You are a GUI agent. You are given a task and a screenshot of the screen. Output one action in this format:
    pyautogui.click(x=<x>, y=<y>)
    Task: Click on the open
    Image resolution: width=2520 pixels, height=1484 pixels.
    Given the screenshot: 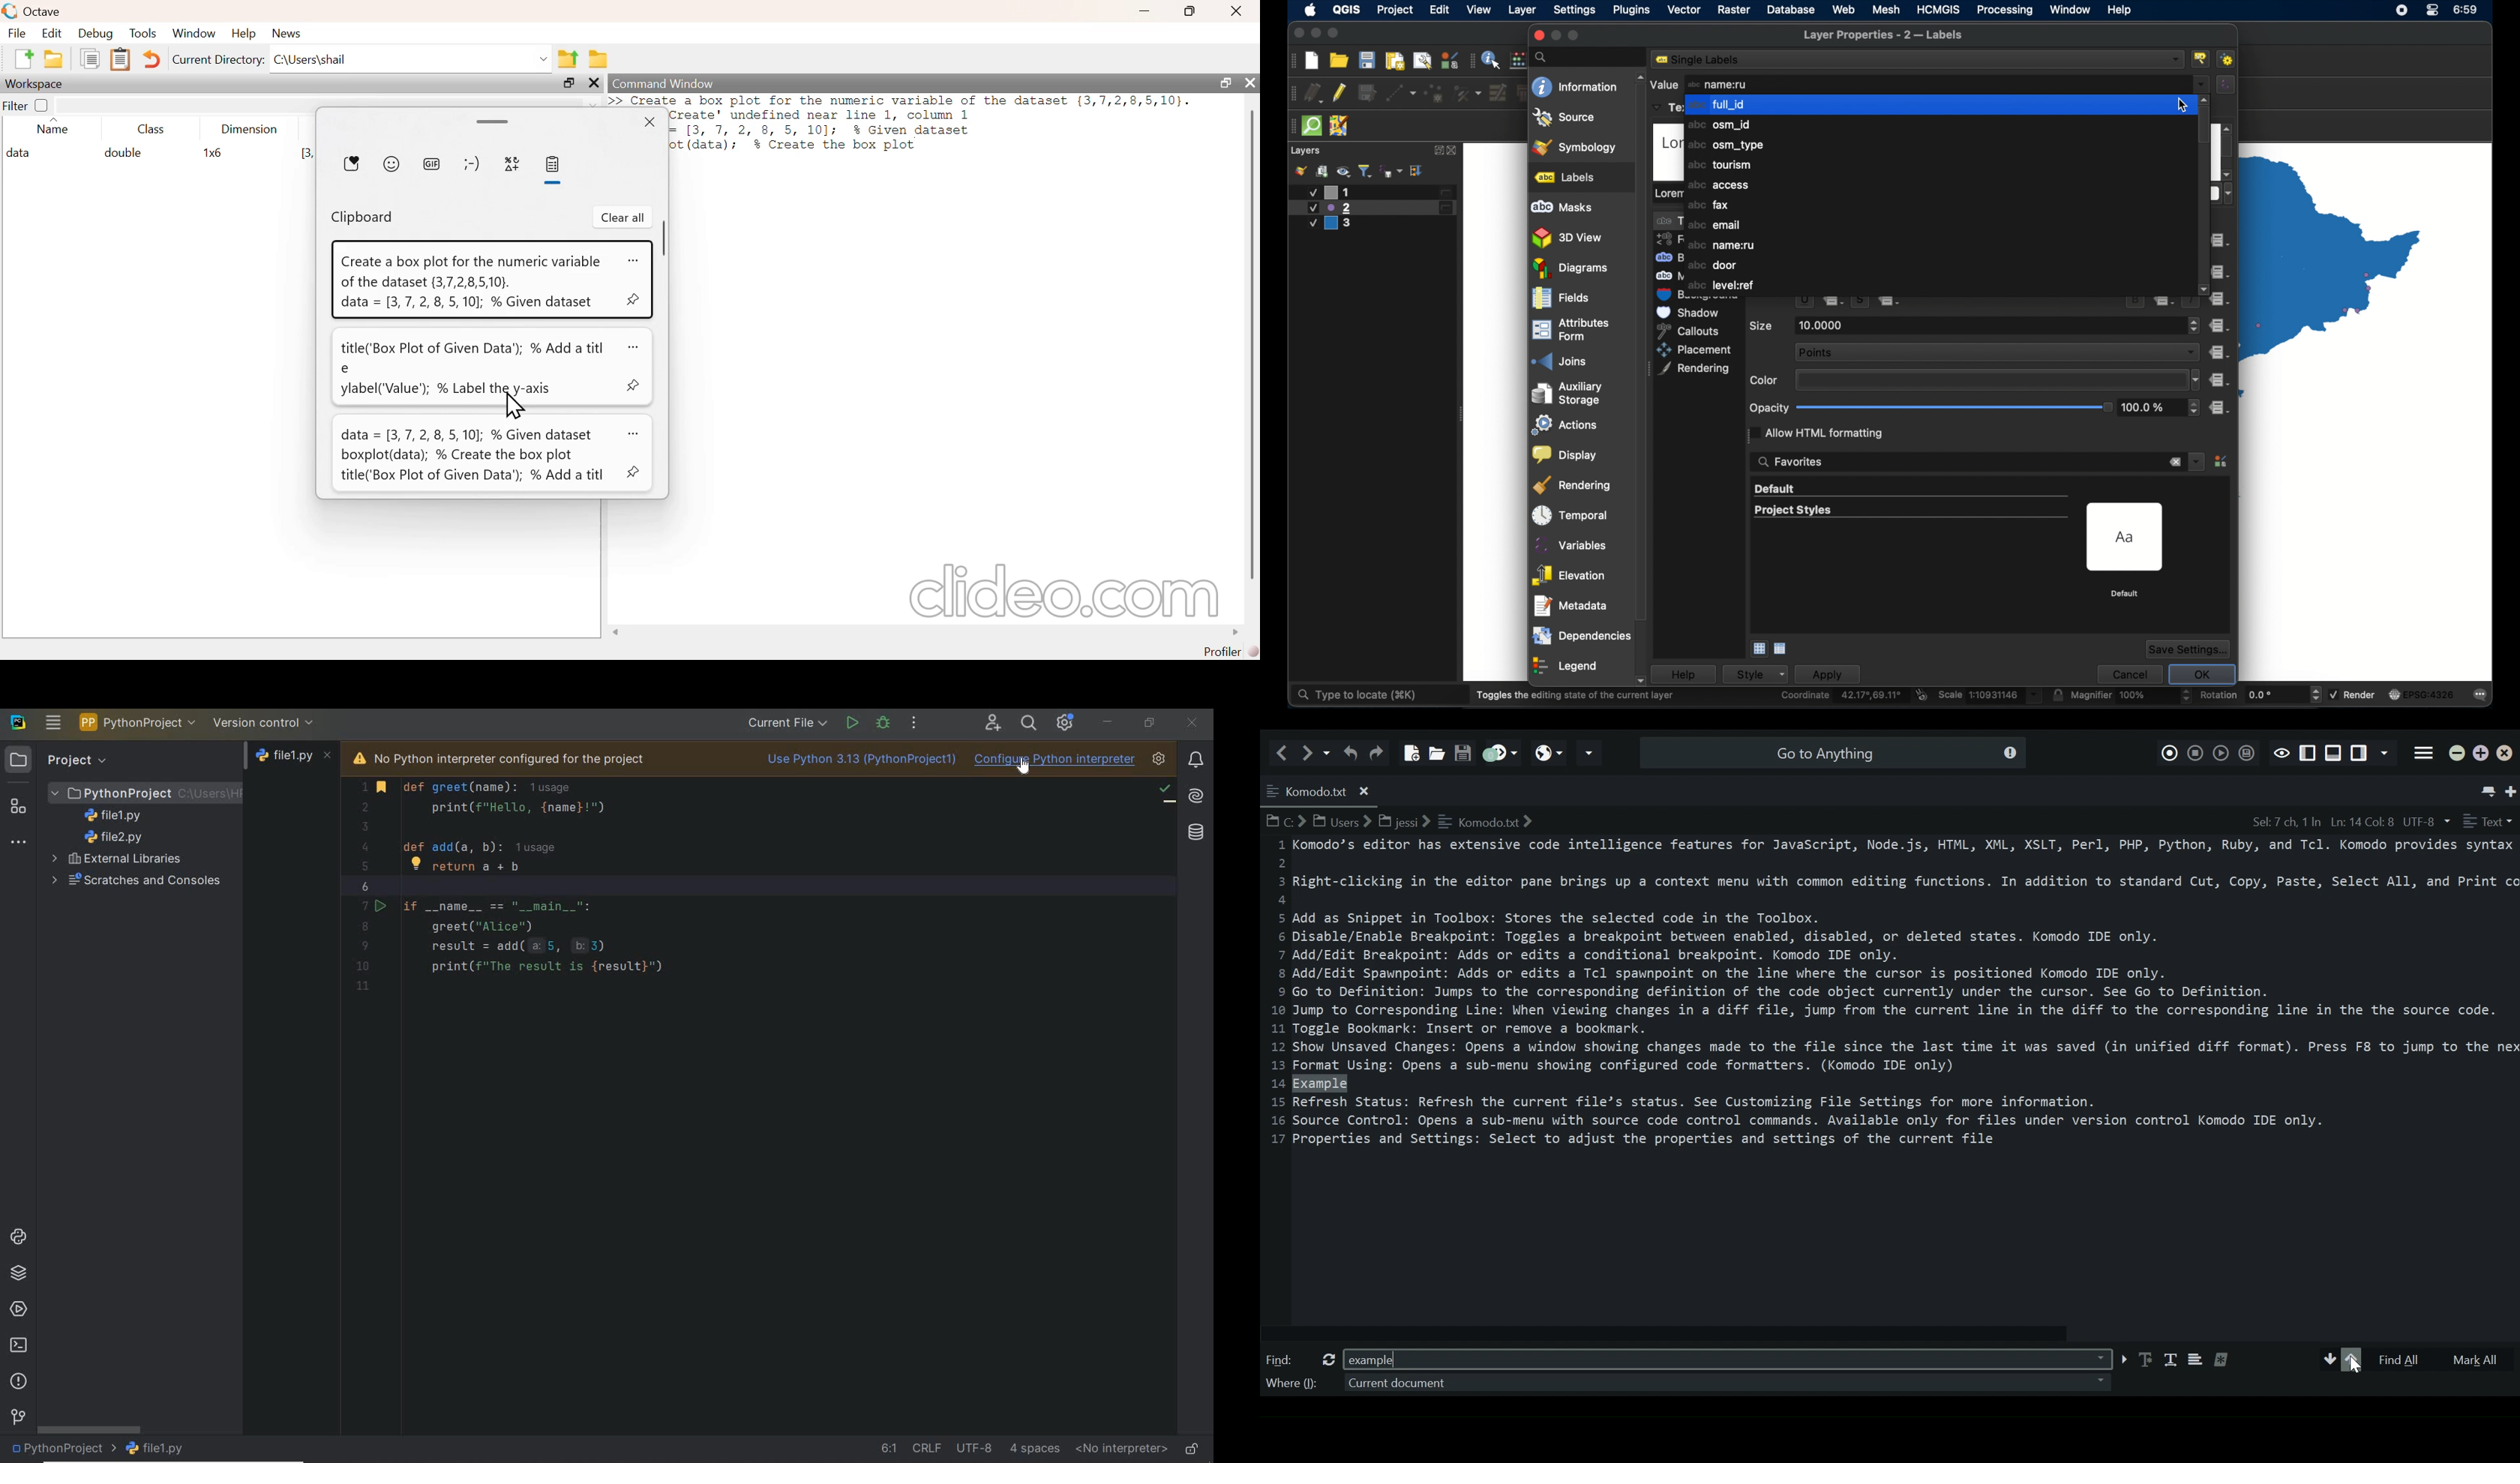 What is the action you would take?
    pyautogui.click(x=1339, y=60)
    